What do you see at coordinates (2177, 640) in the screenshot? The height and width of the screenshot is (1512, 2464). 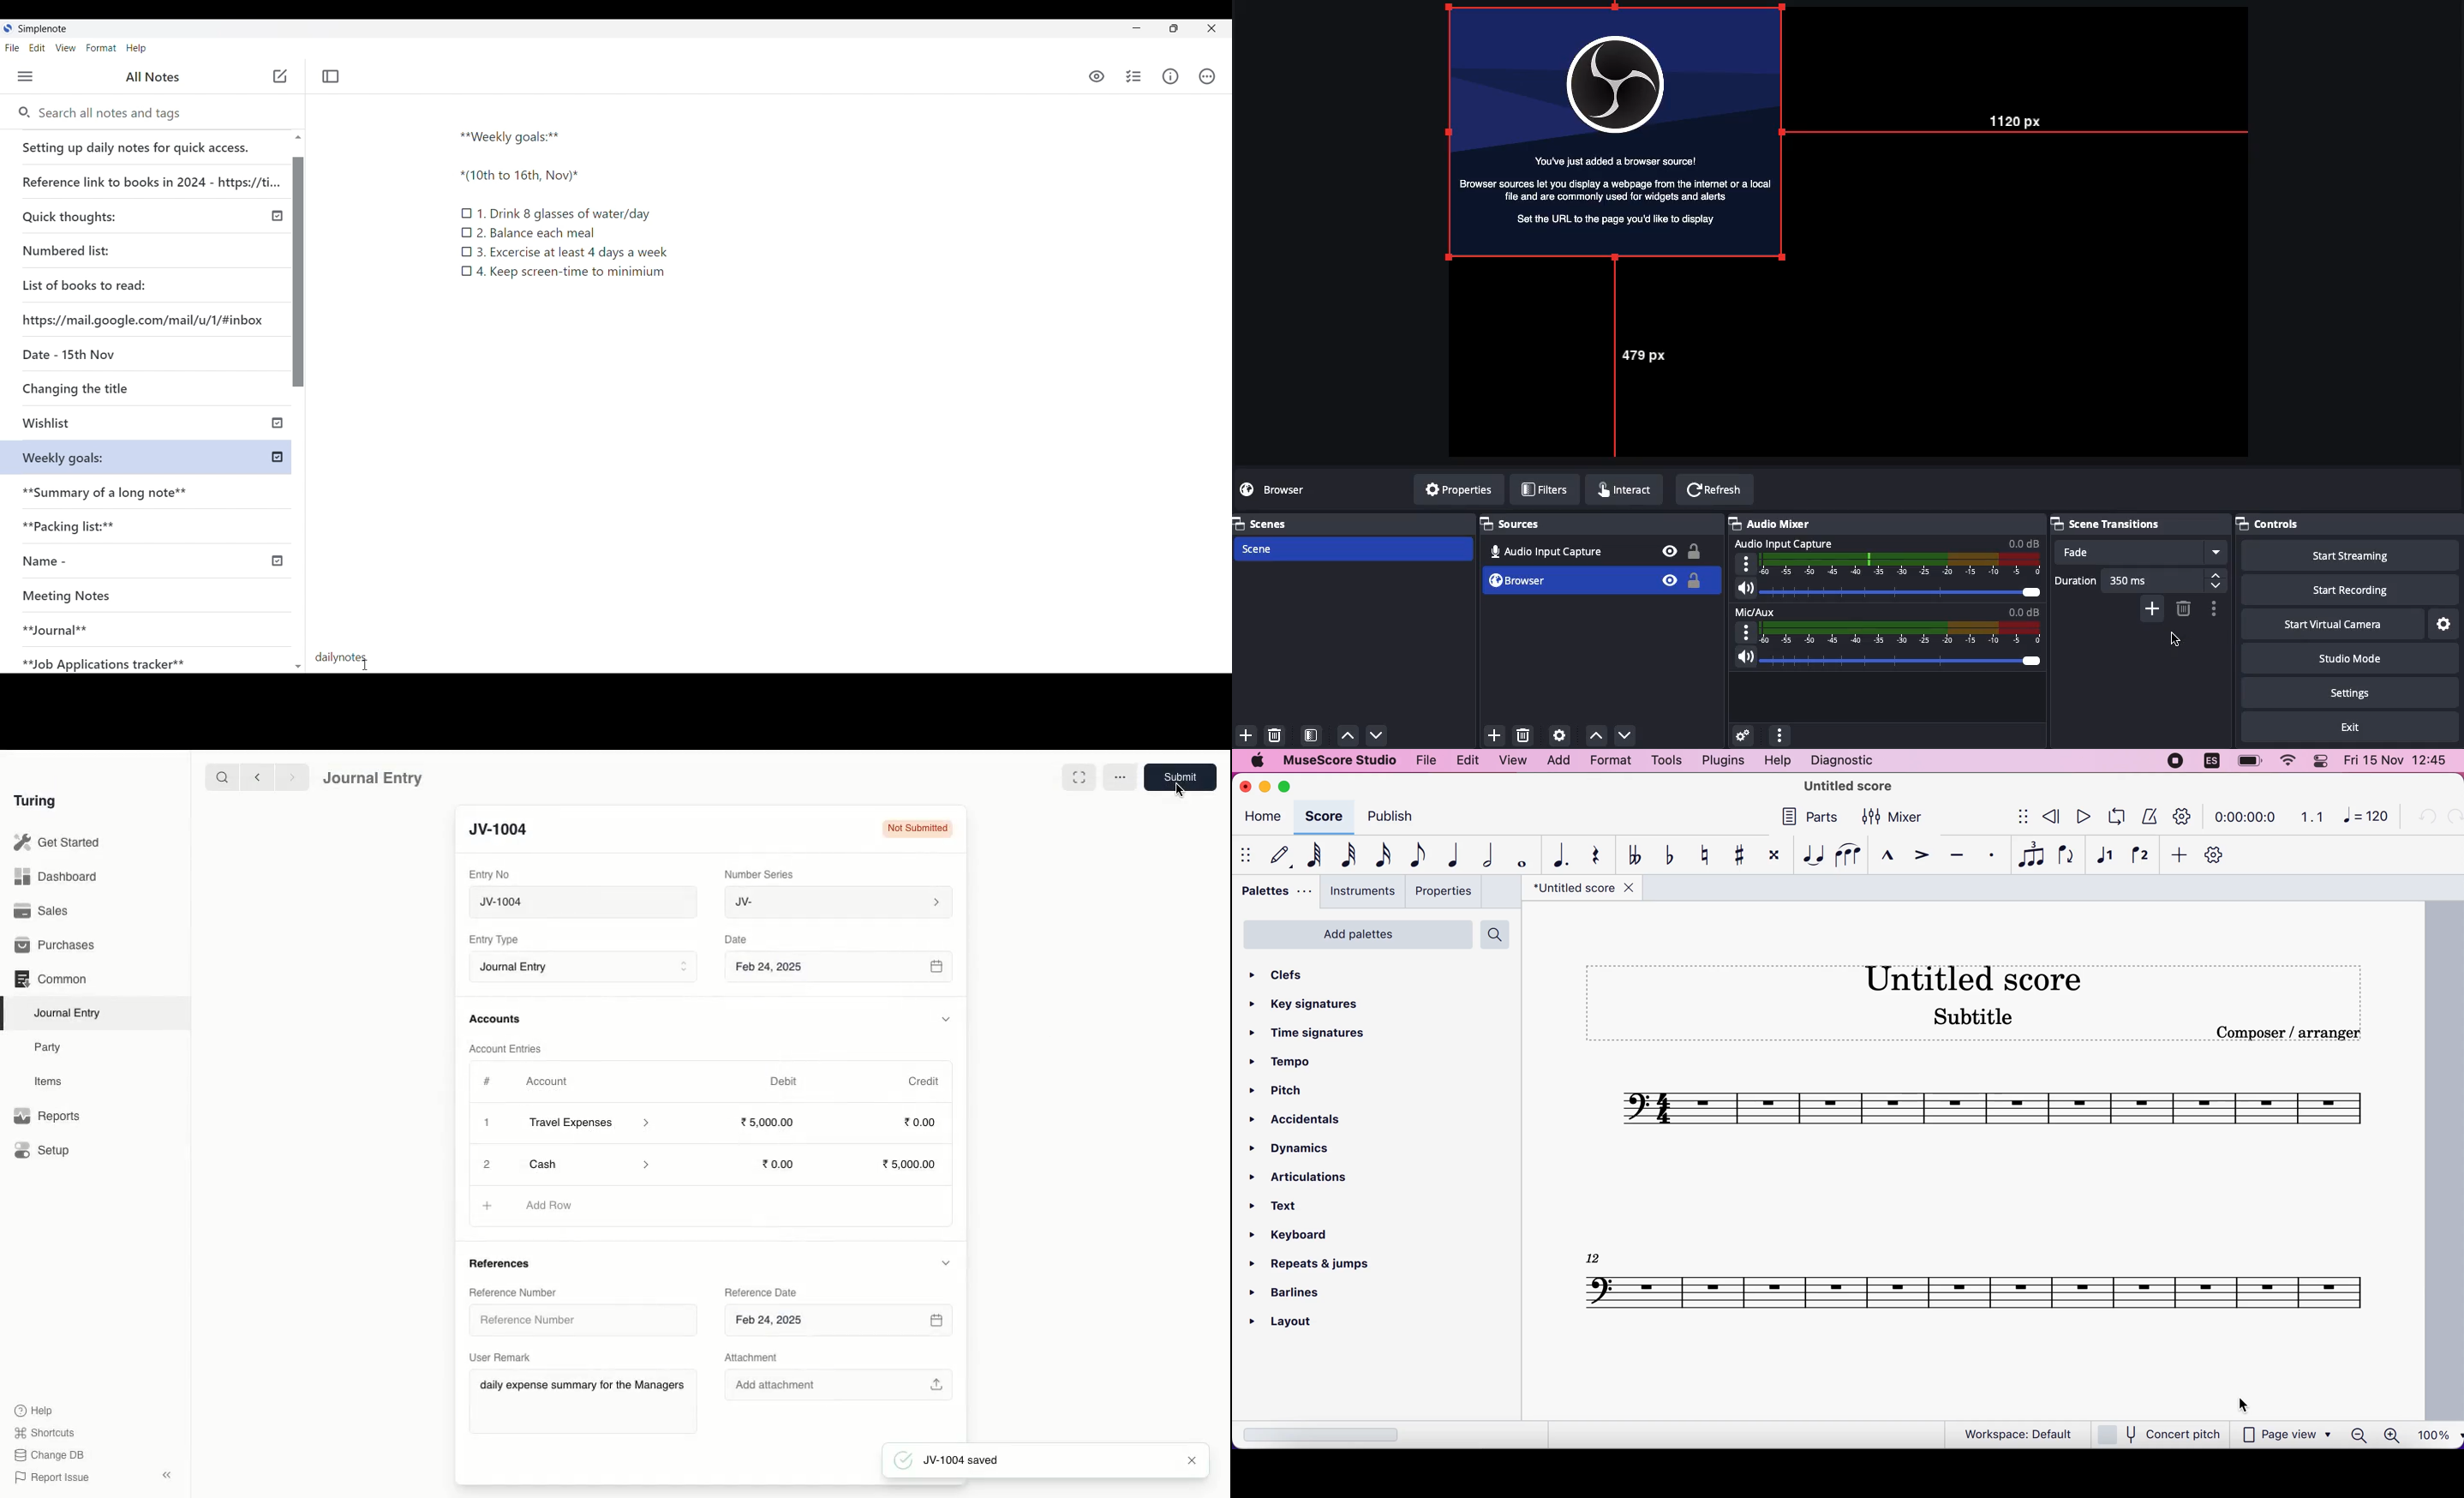 I see `Added filter` at bounding box center [2177, 640].